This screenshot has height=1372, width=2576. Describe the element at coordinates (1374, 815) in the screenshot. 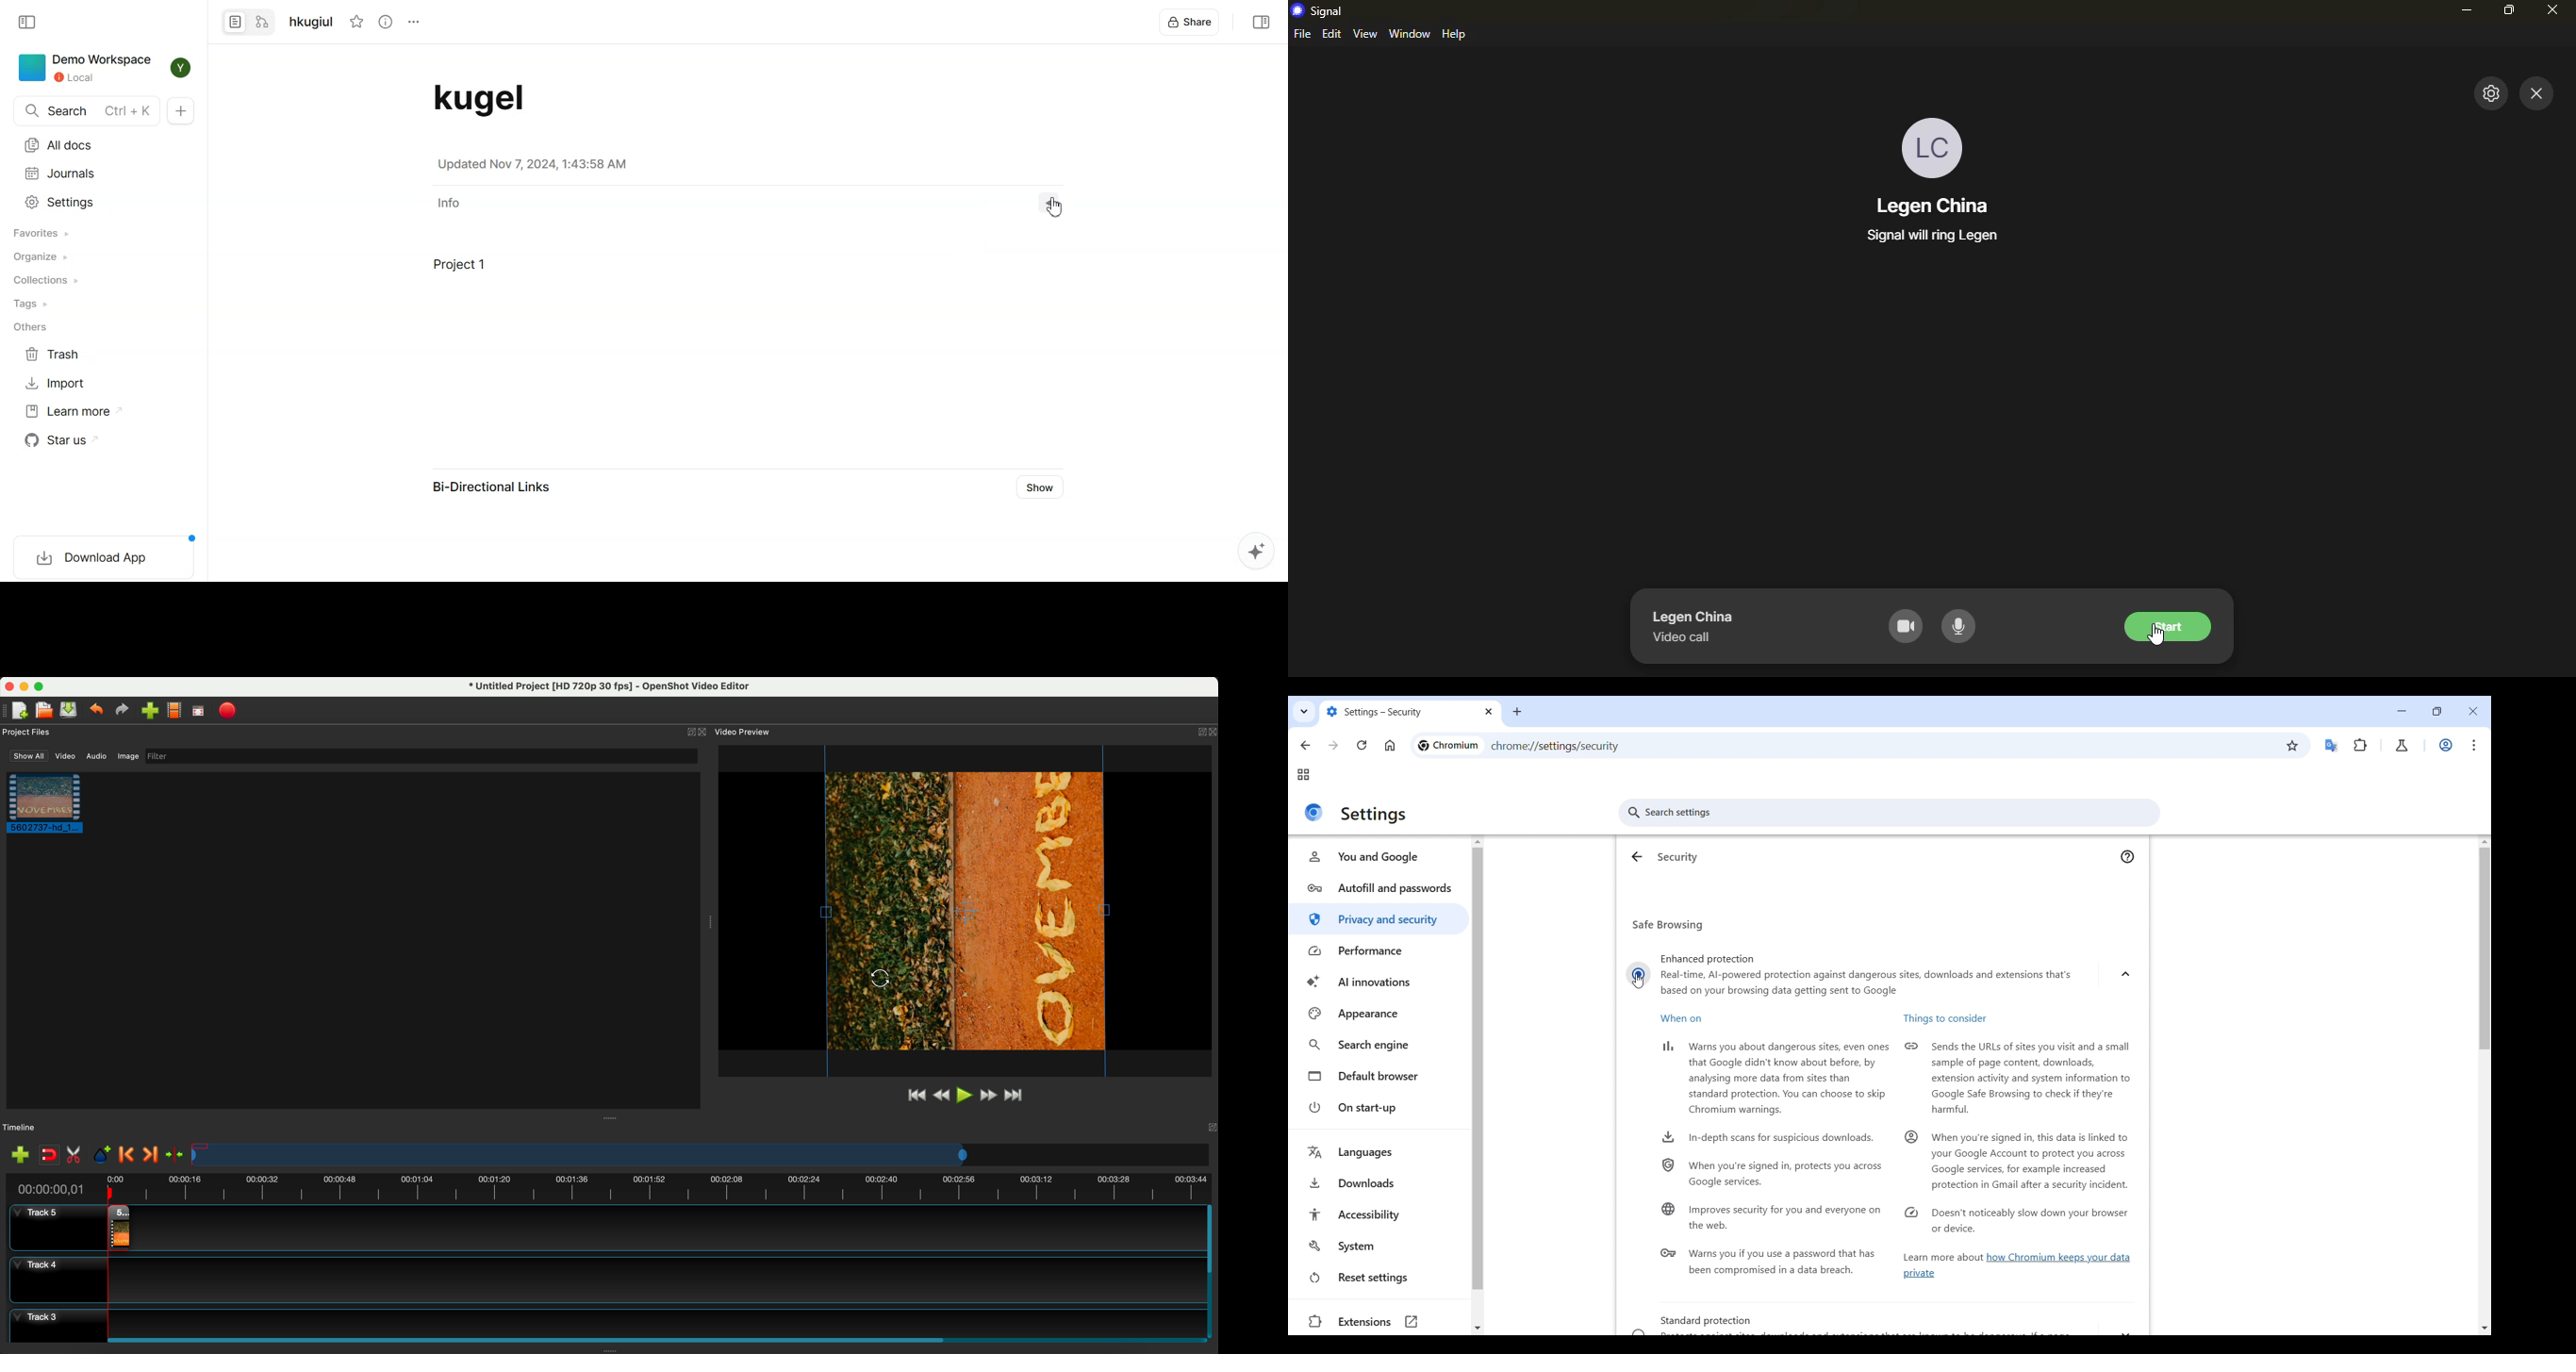

I see `settings` at that location.